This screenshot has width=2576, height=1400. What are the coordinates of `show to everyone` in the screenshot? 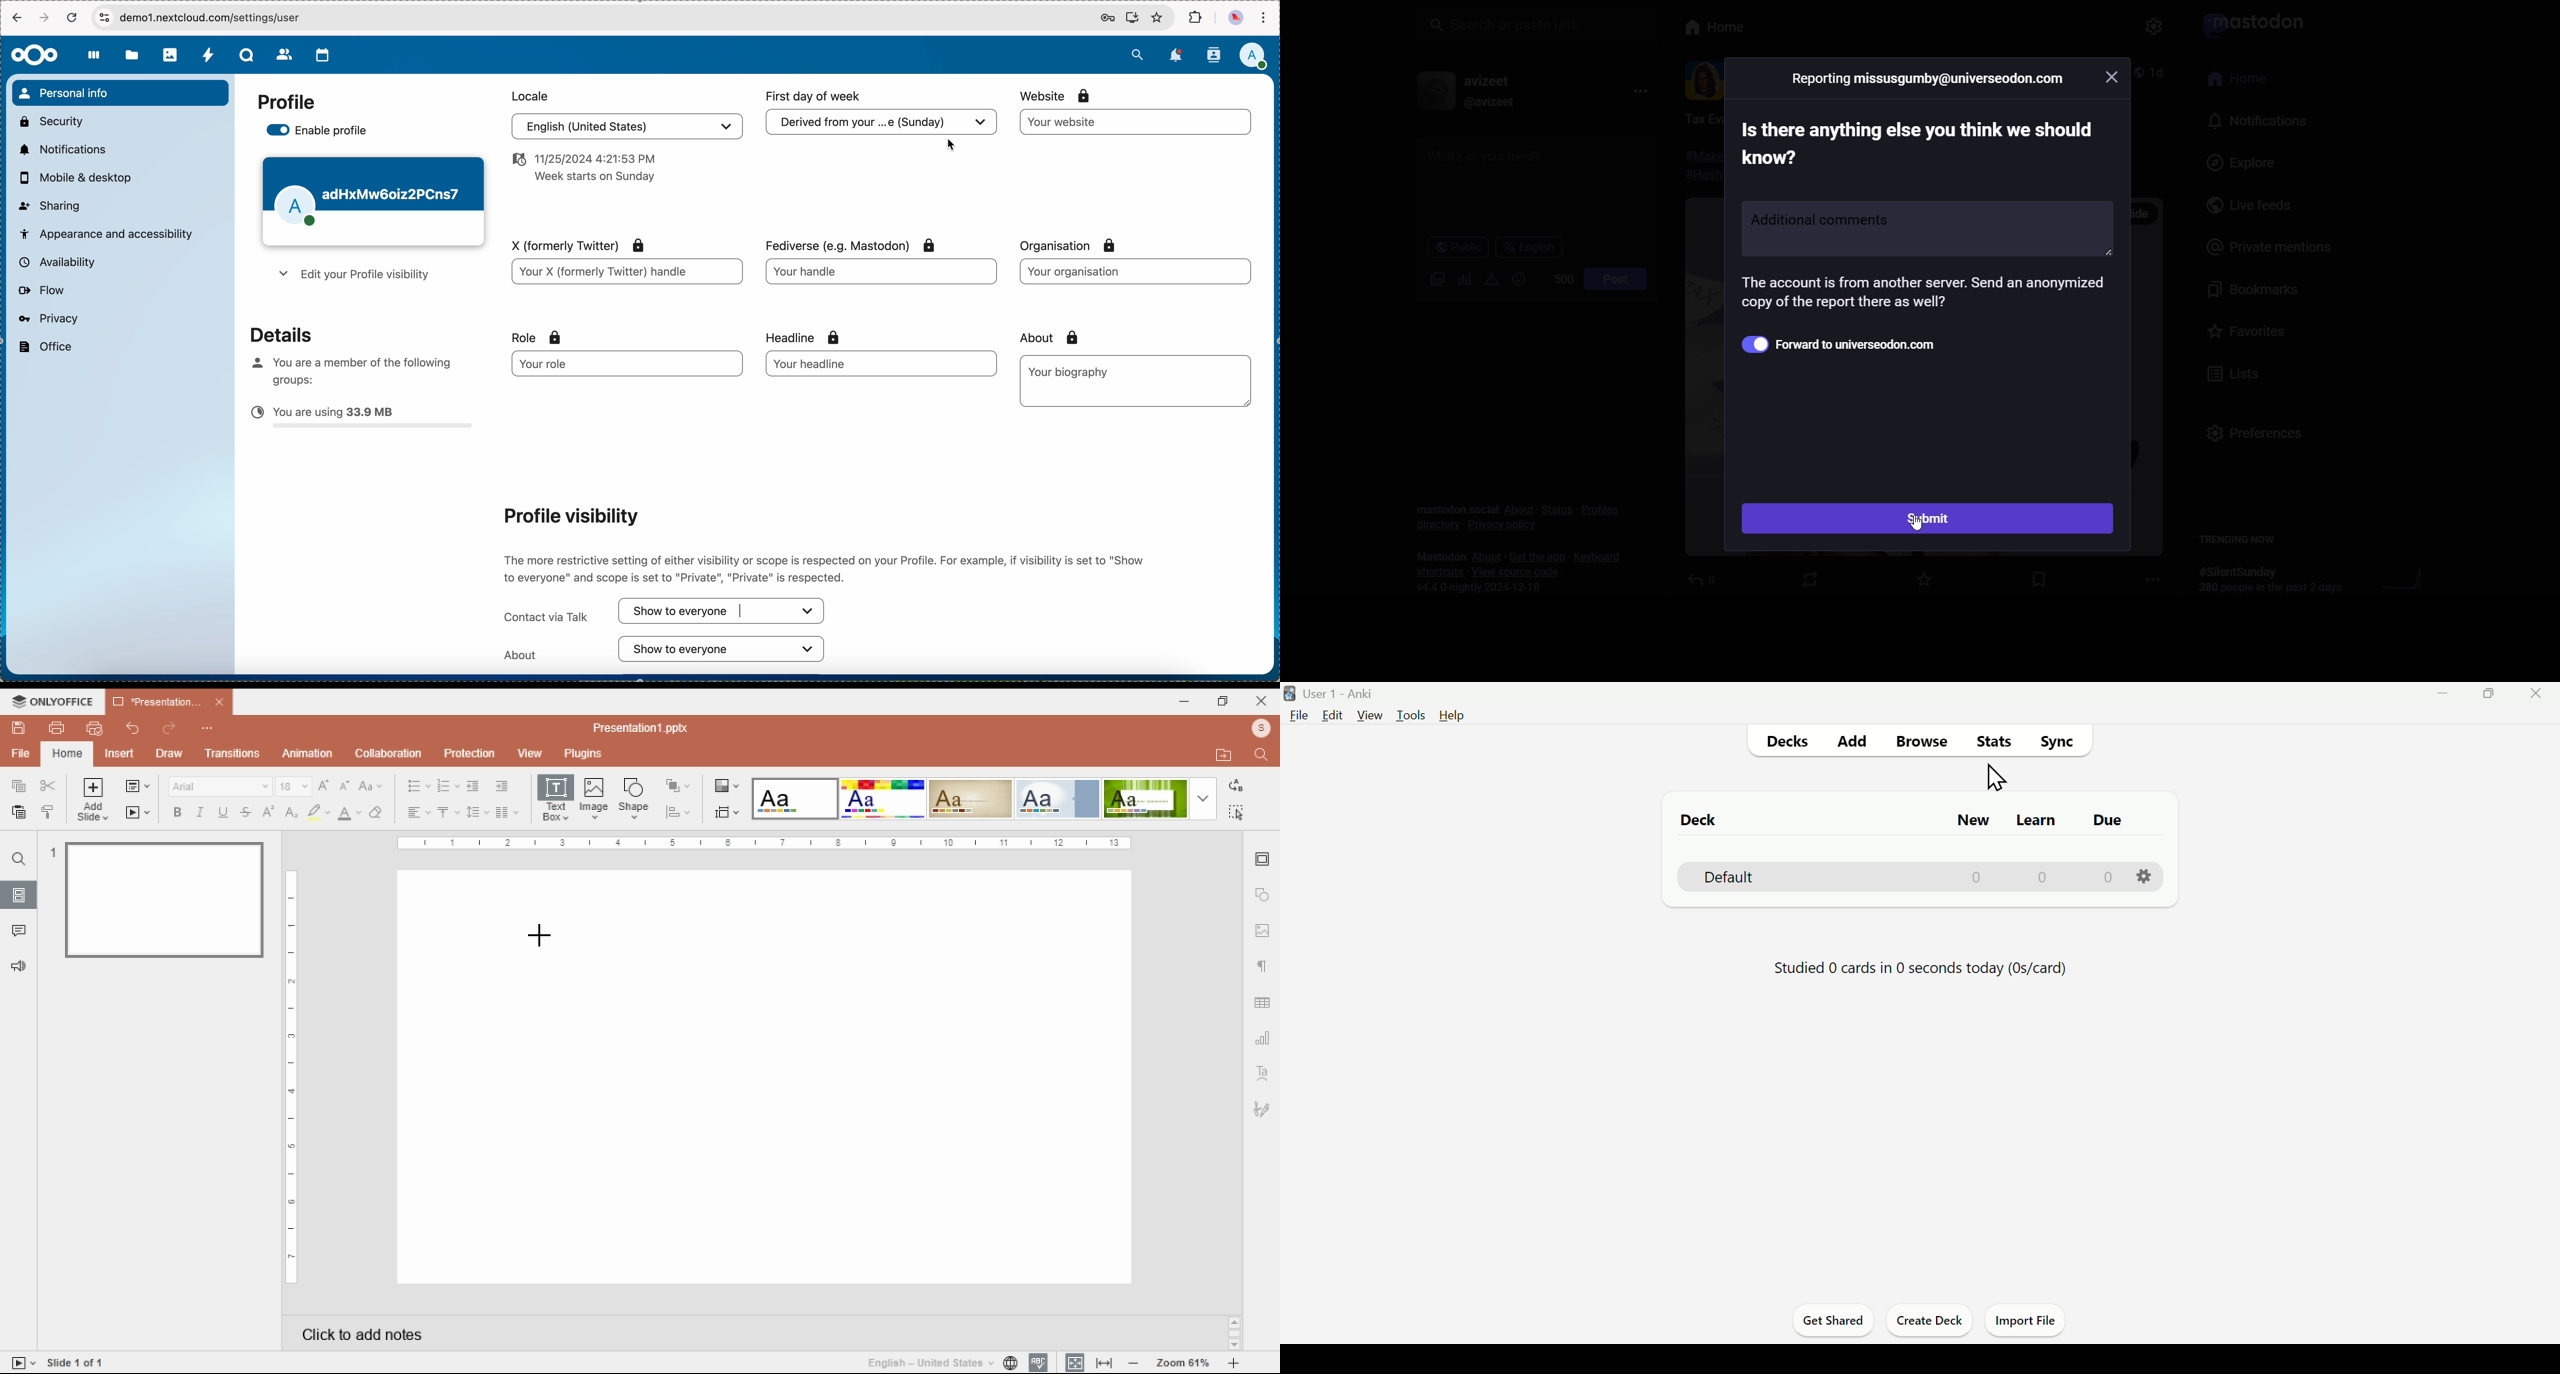 It's located at (728, 613).